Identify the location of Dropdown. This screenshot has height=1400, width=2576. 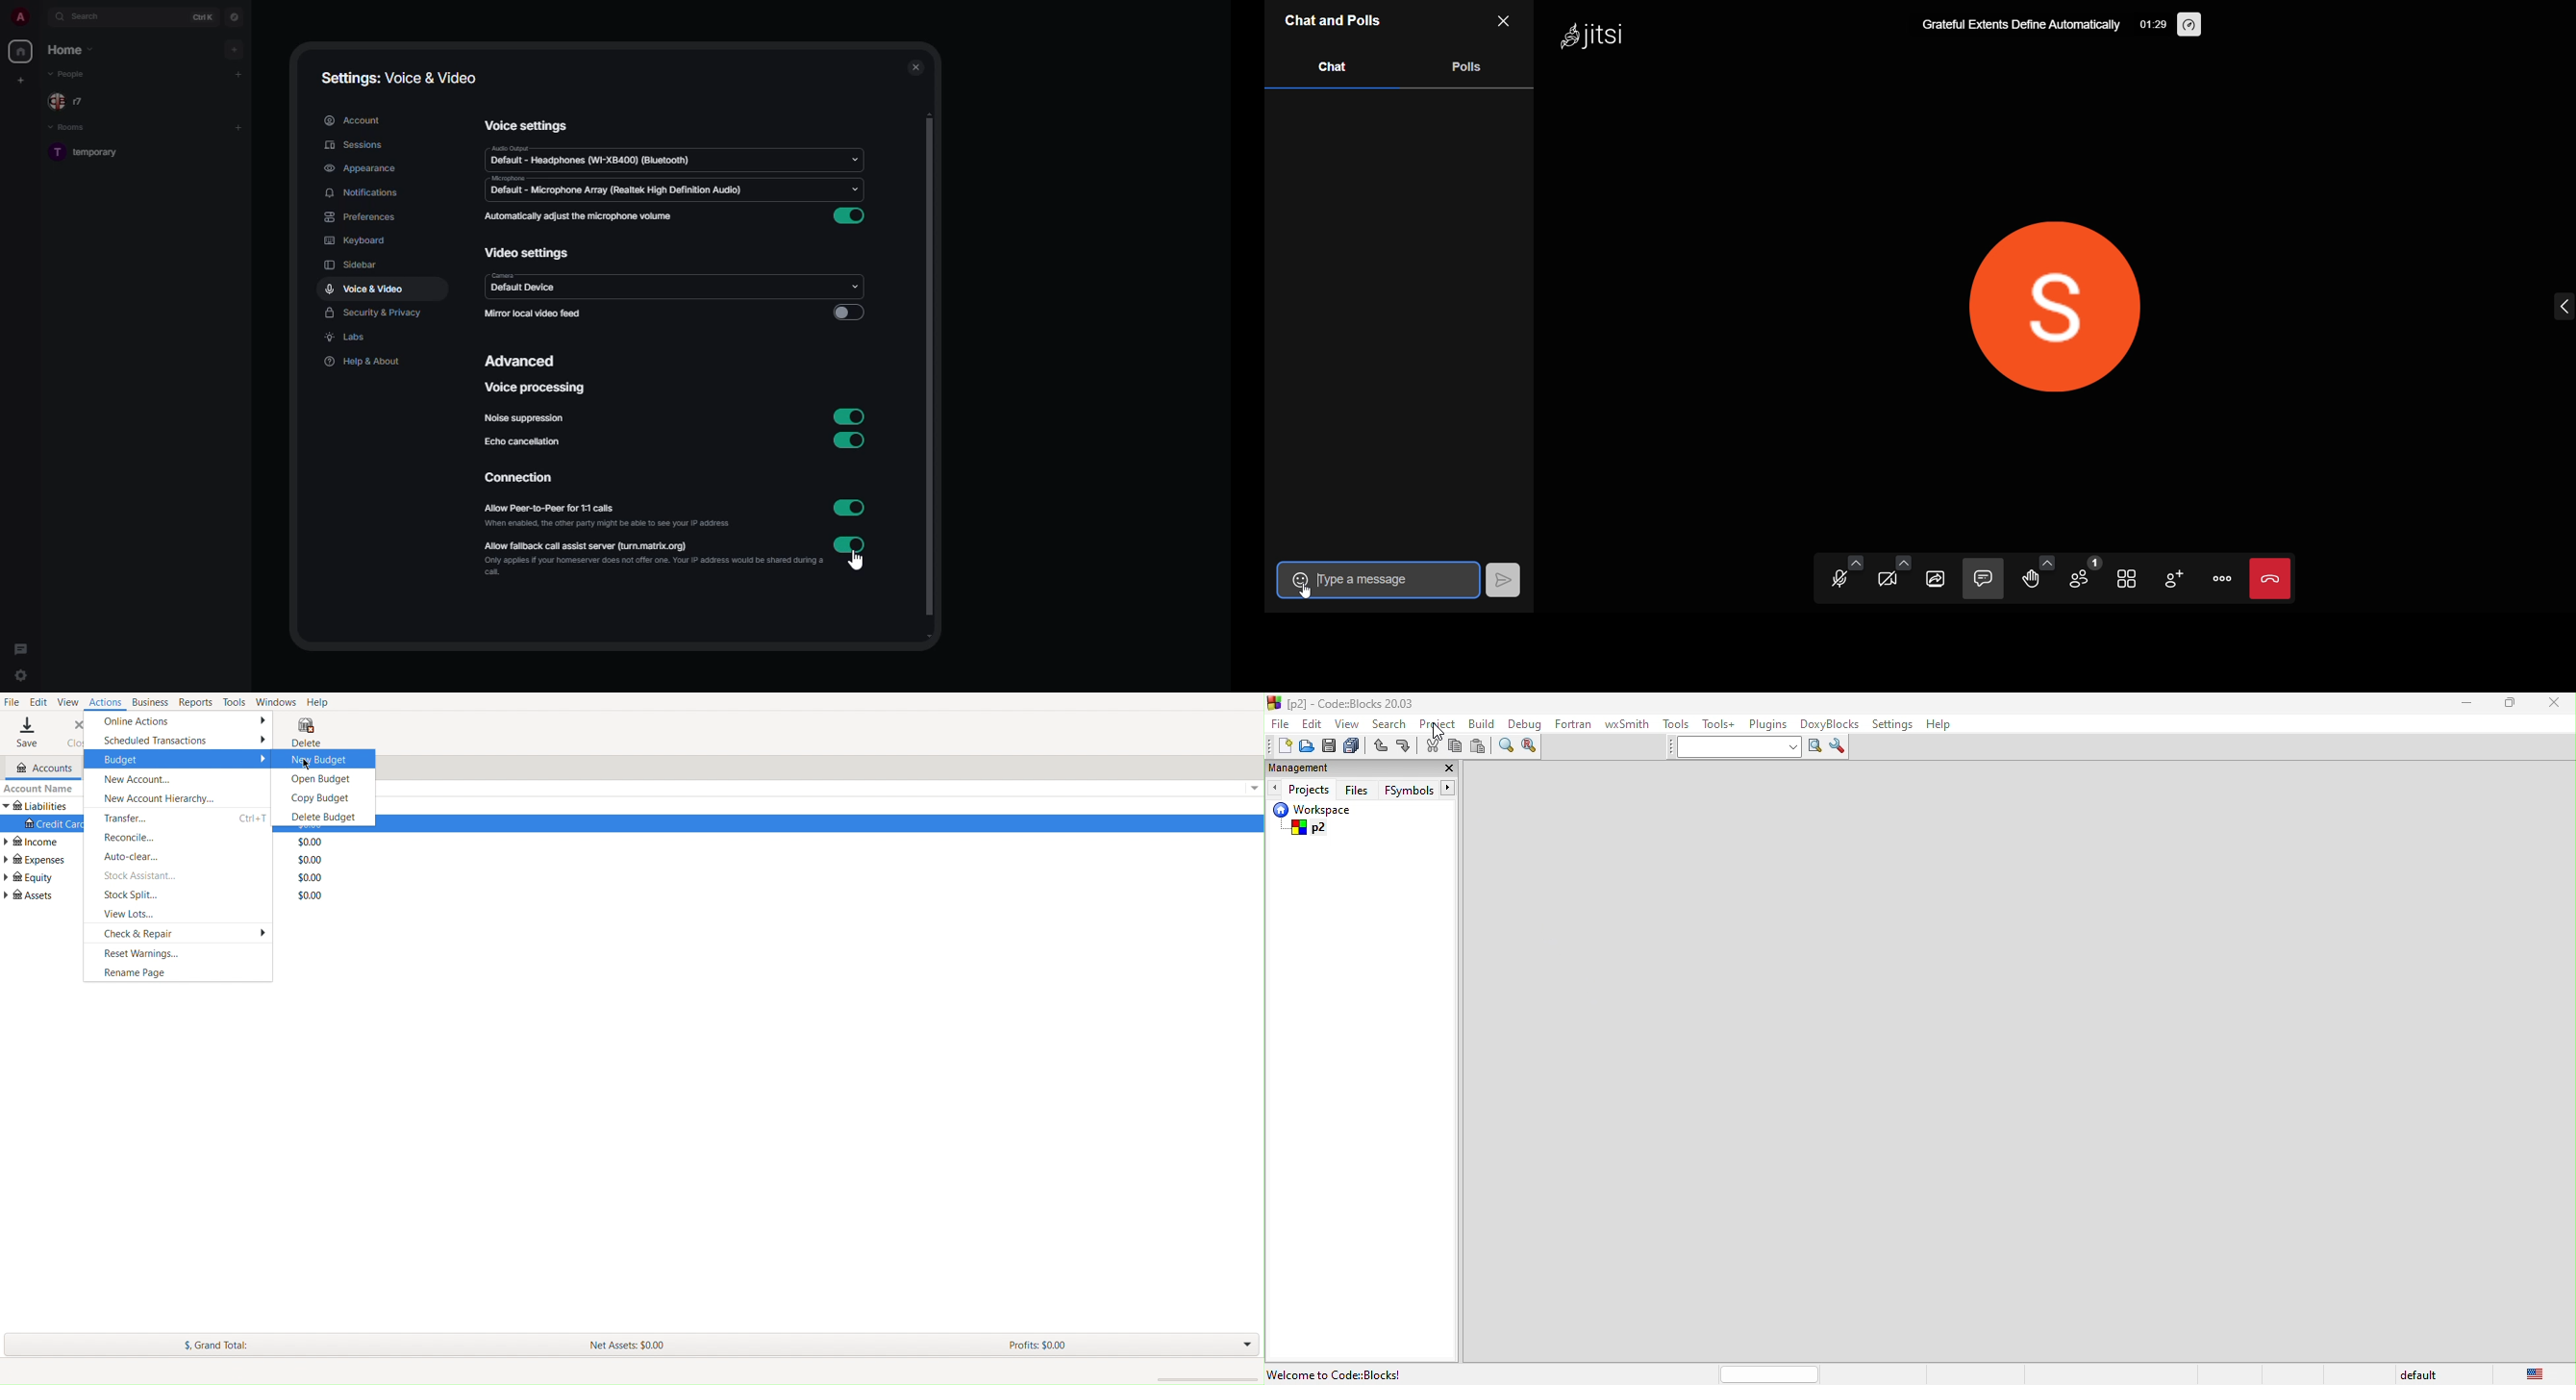
(1251, 789).